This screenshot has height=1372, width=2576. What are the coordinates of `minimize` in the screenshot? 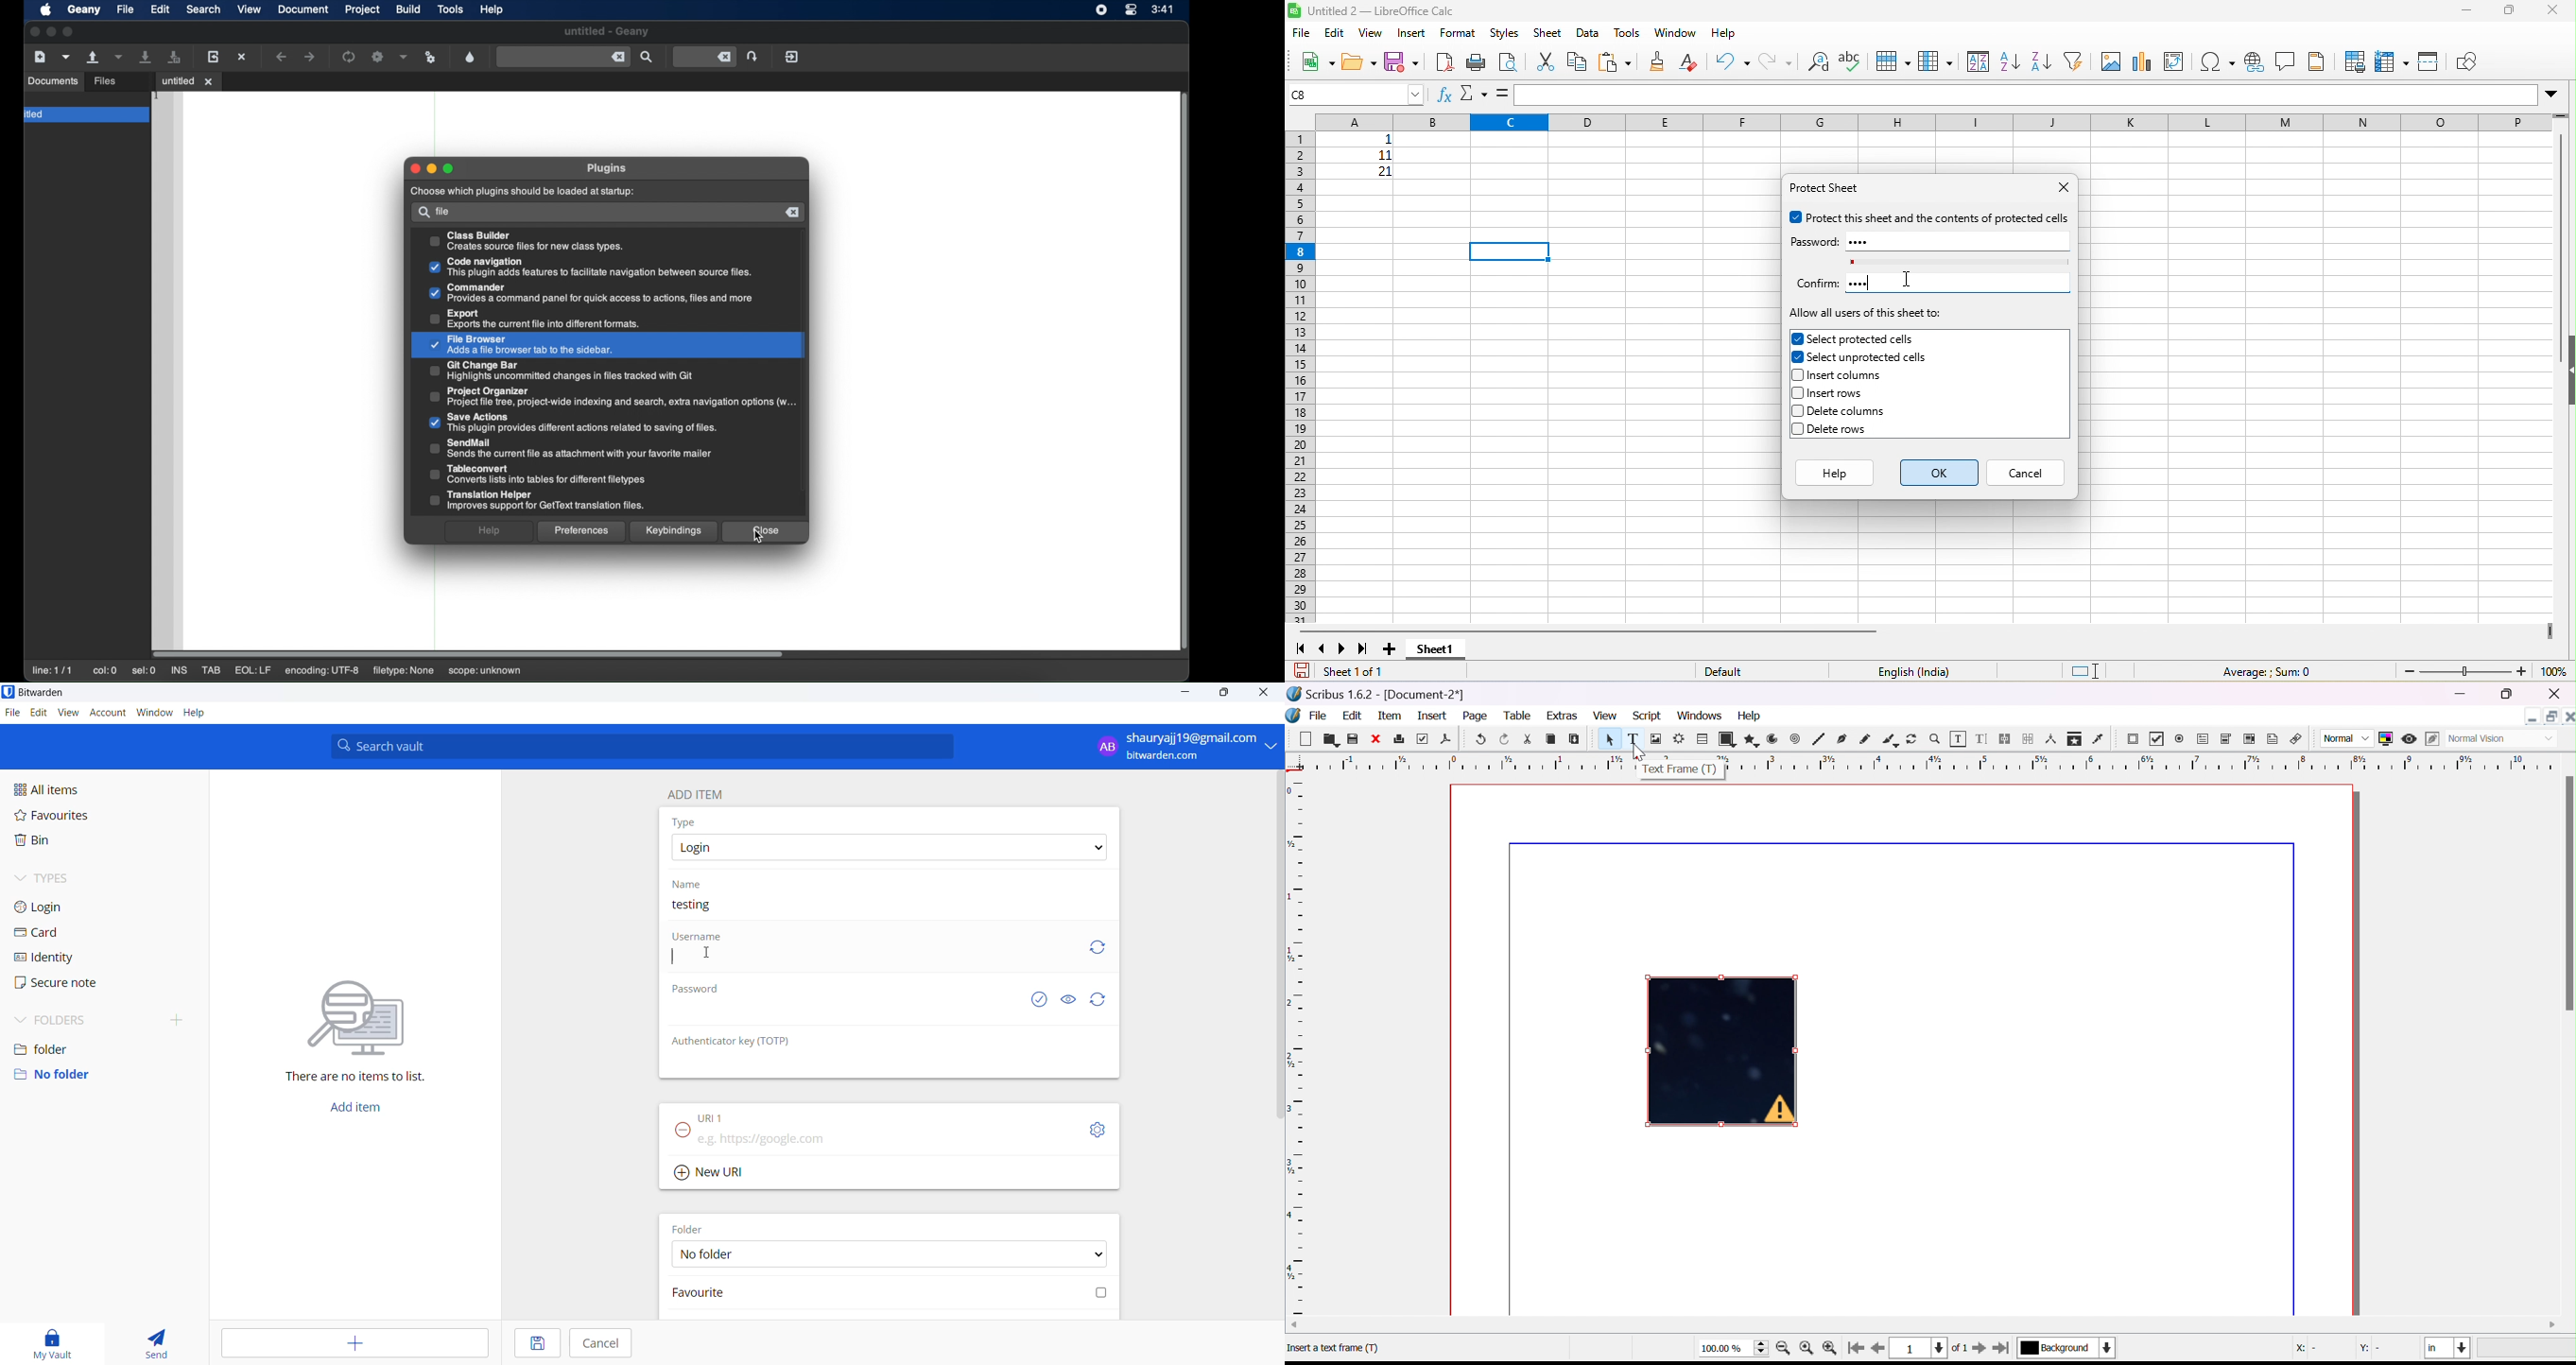 It's located at (2533, 716).